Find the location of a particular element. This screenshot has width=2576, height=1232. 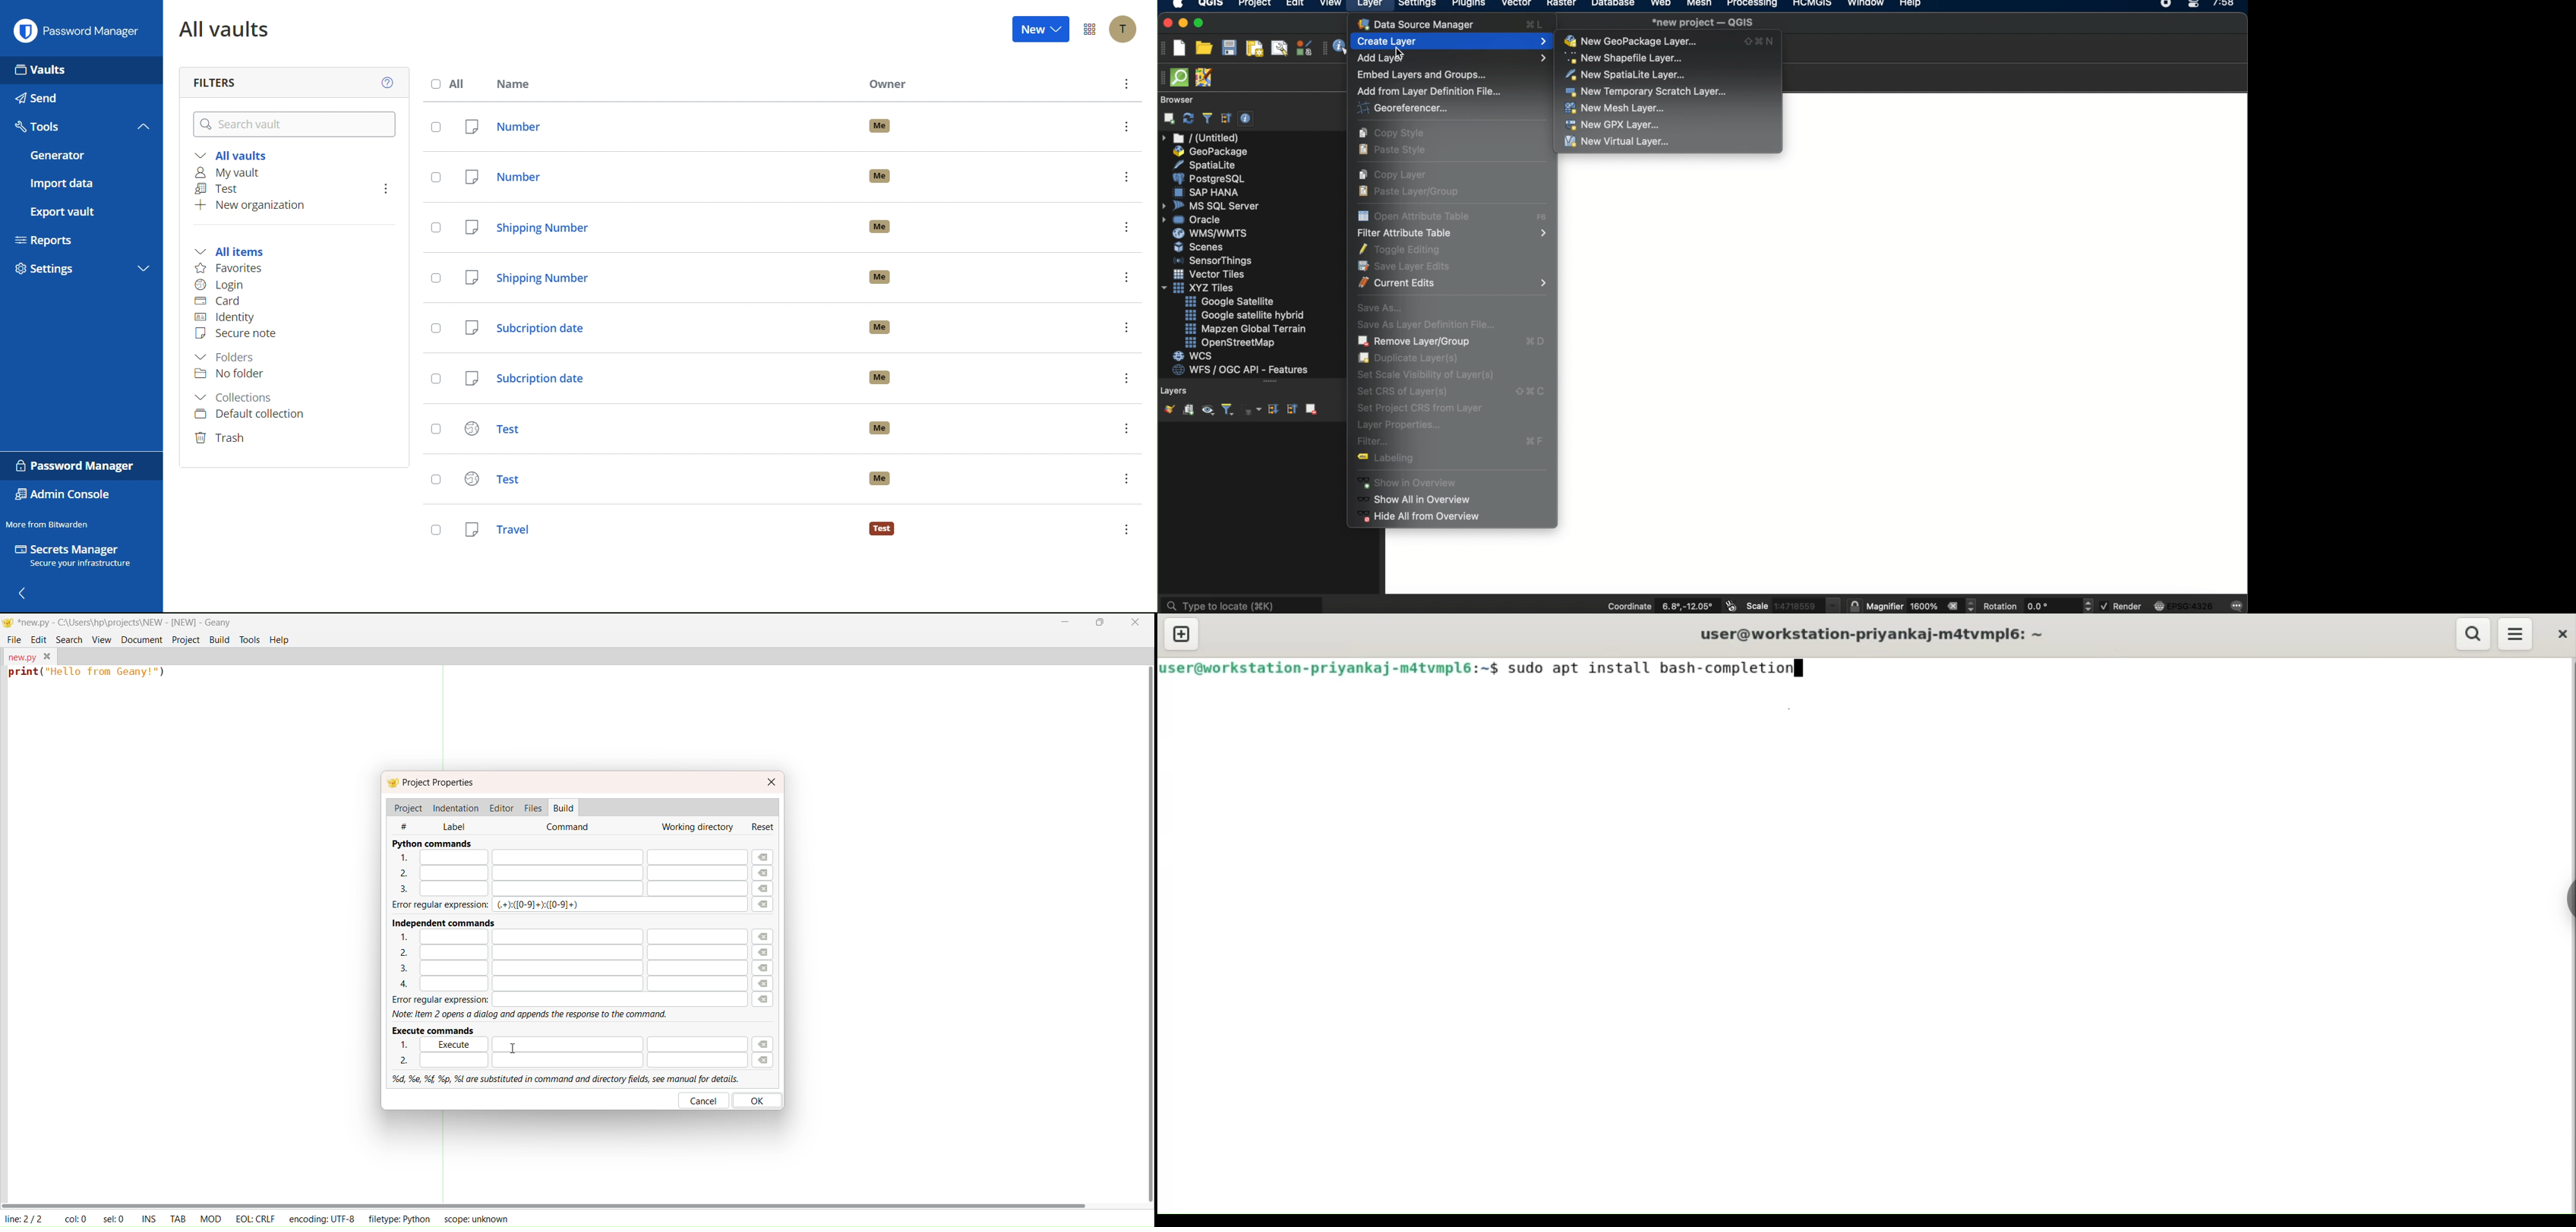

open project is located at coordinates (1203, 48).